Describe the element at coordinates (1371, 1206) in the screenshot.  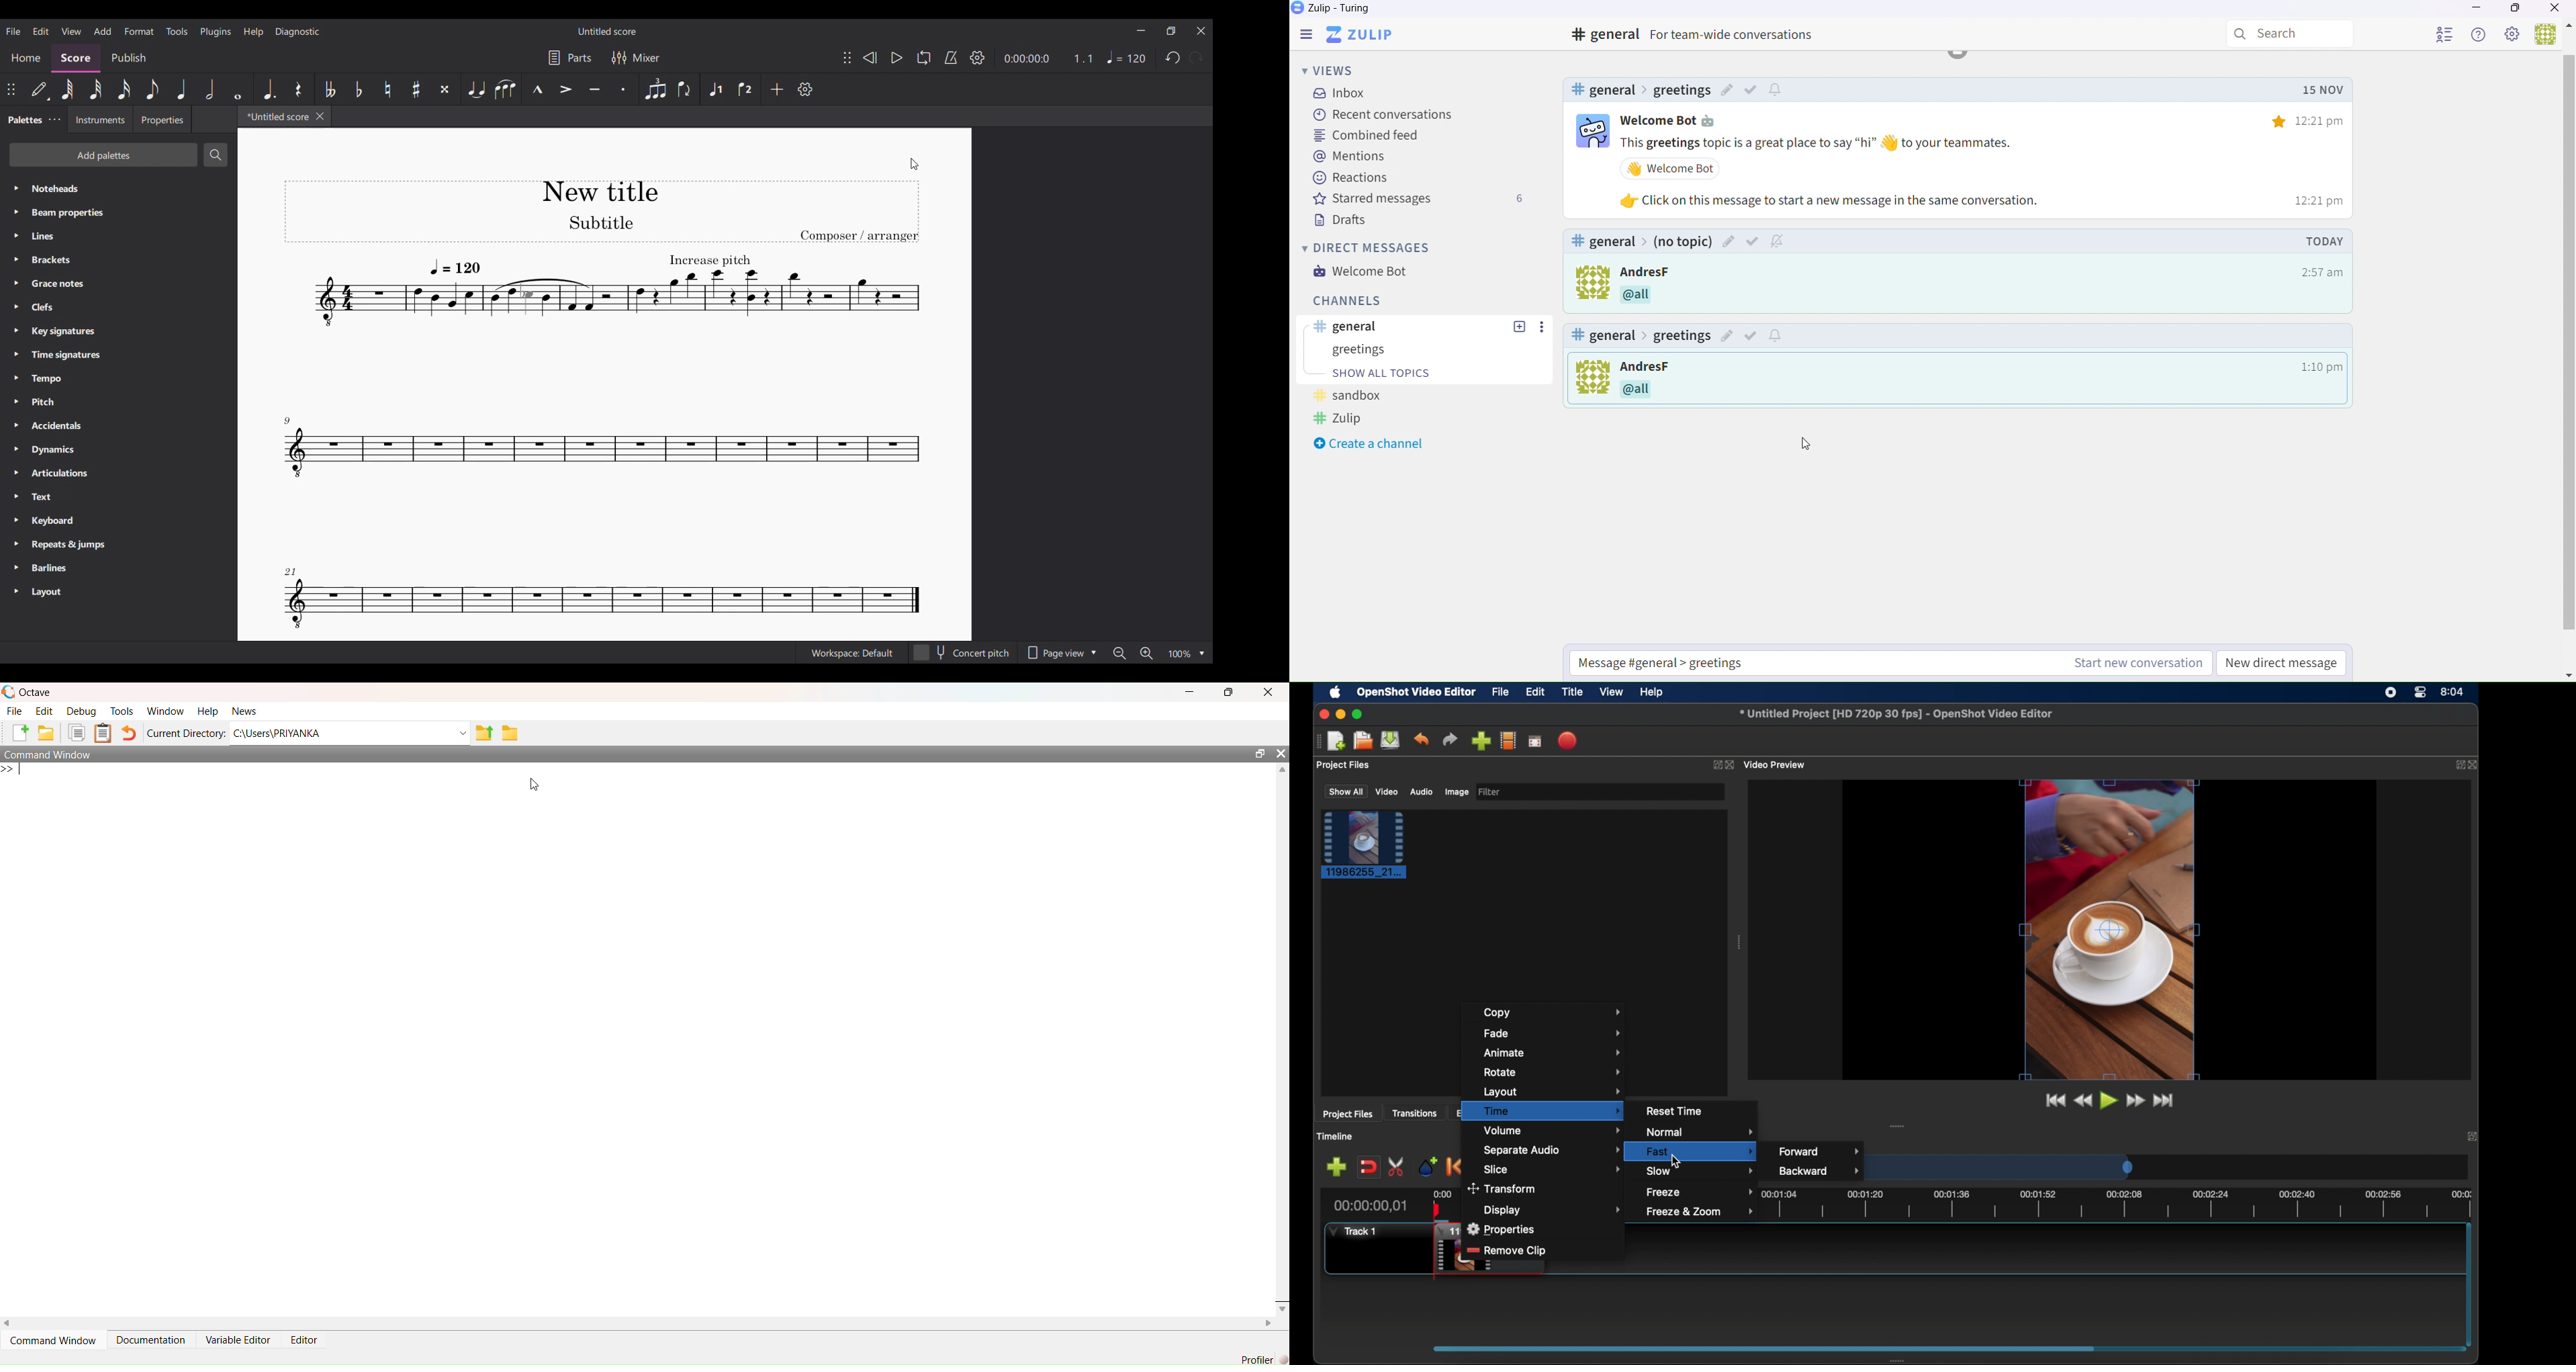
I see `current time indicator` at that location.